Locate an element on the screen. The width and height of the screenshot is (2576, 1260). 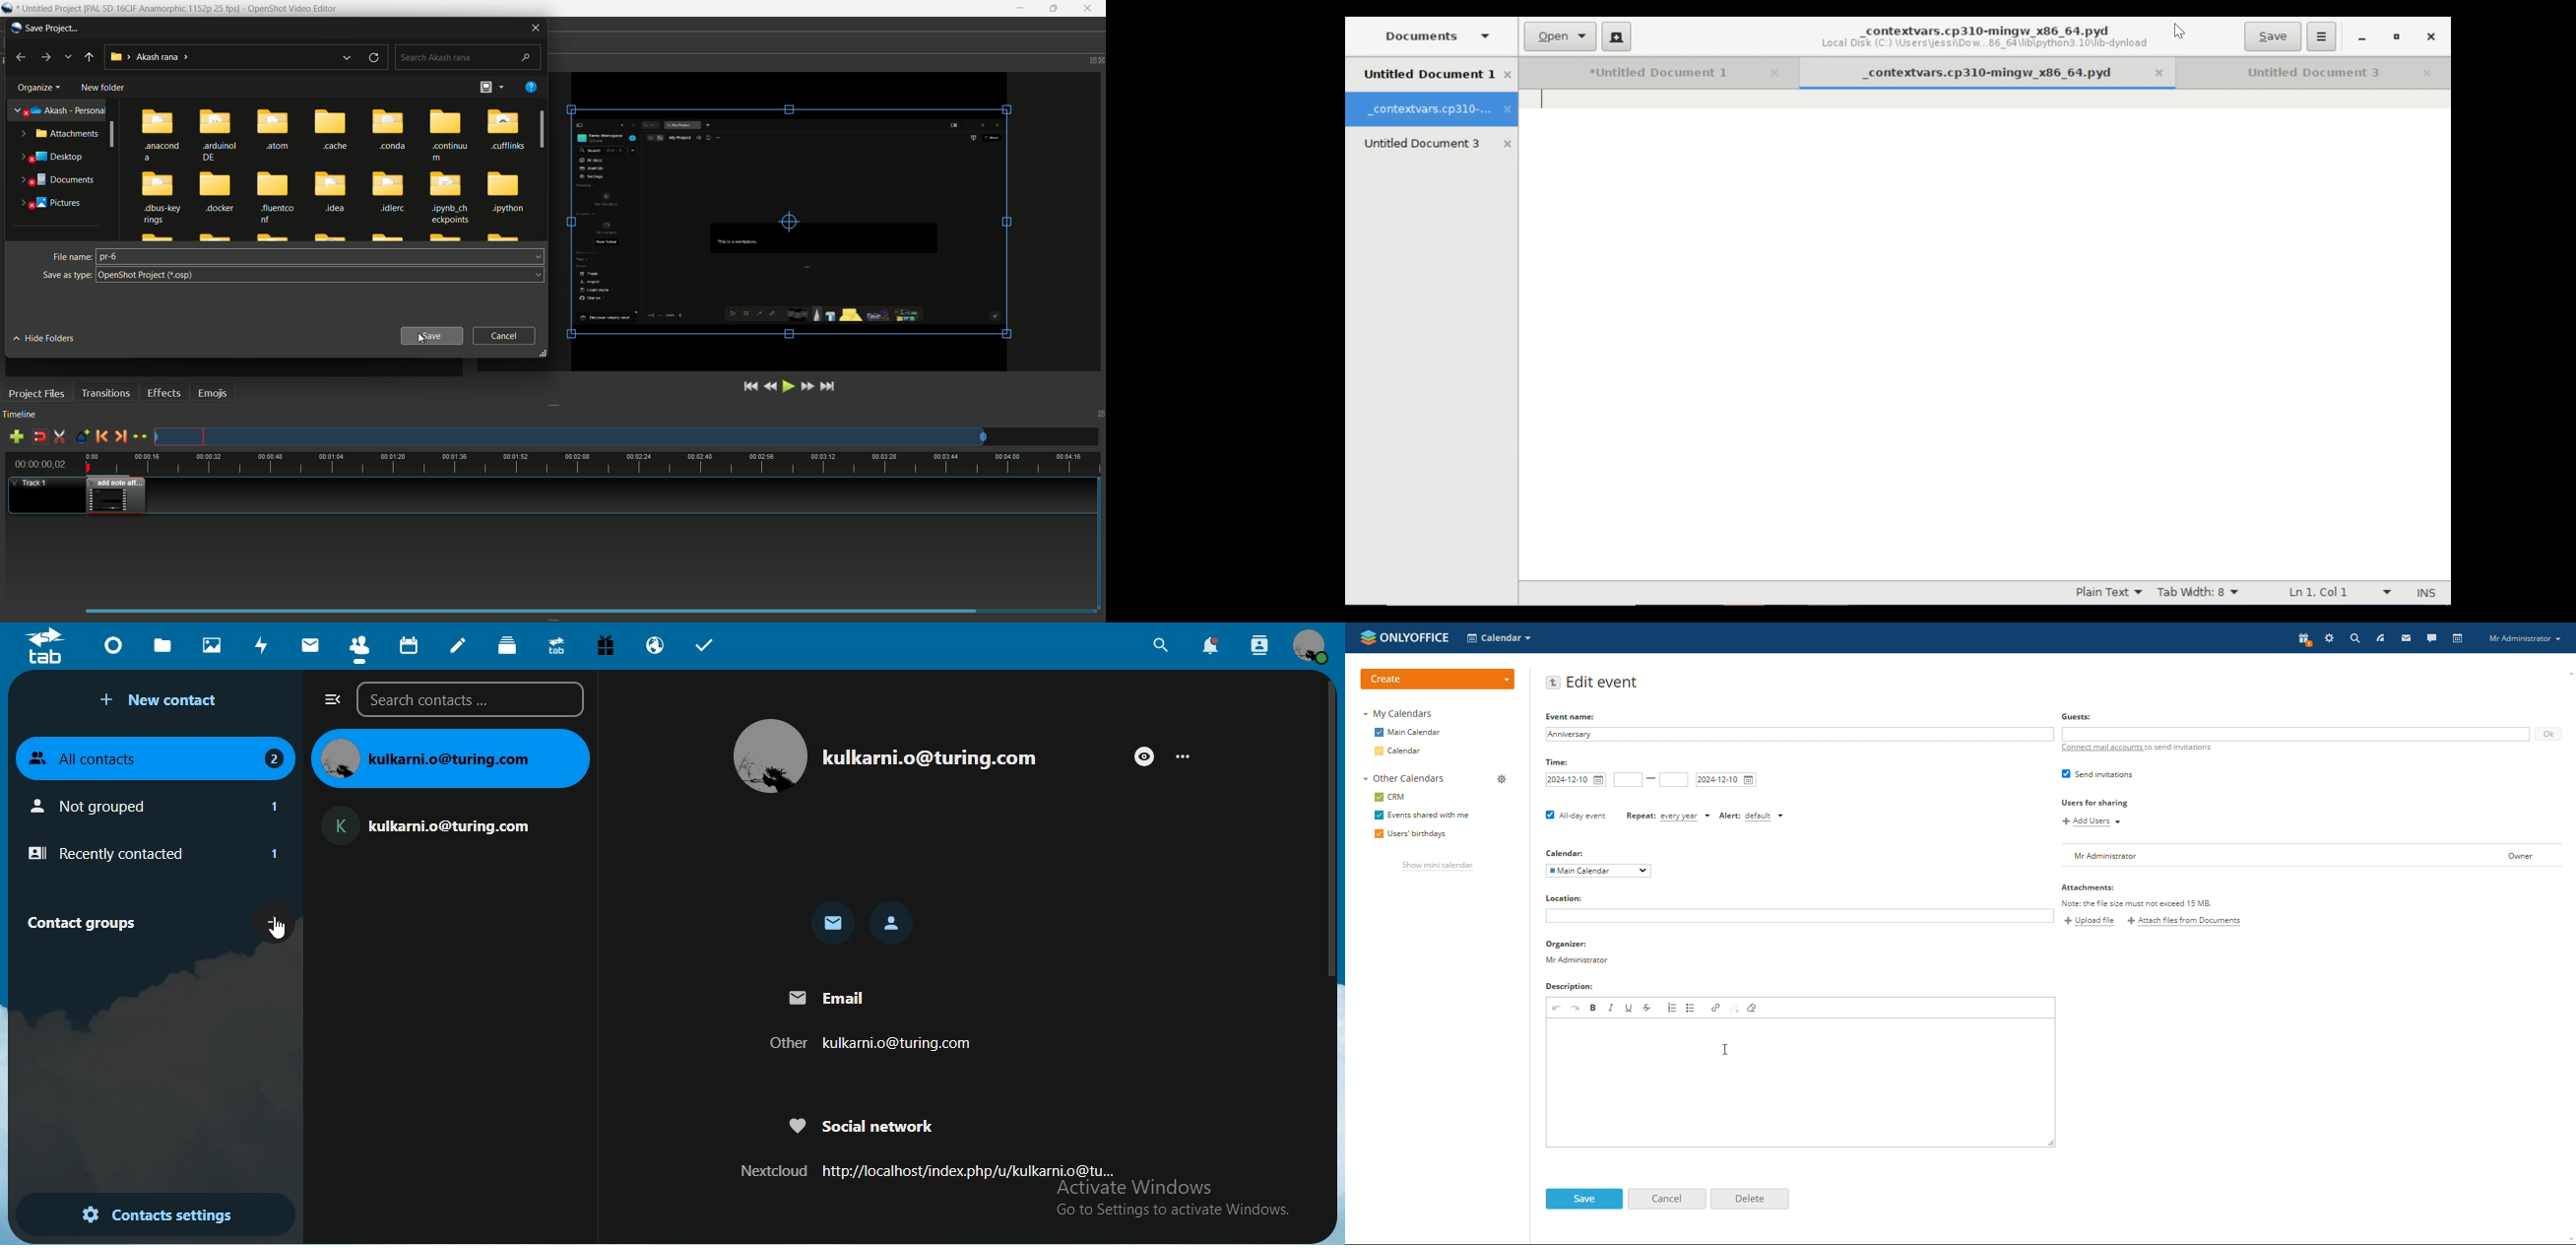
close video preview is located at coordinates (1099, 59).